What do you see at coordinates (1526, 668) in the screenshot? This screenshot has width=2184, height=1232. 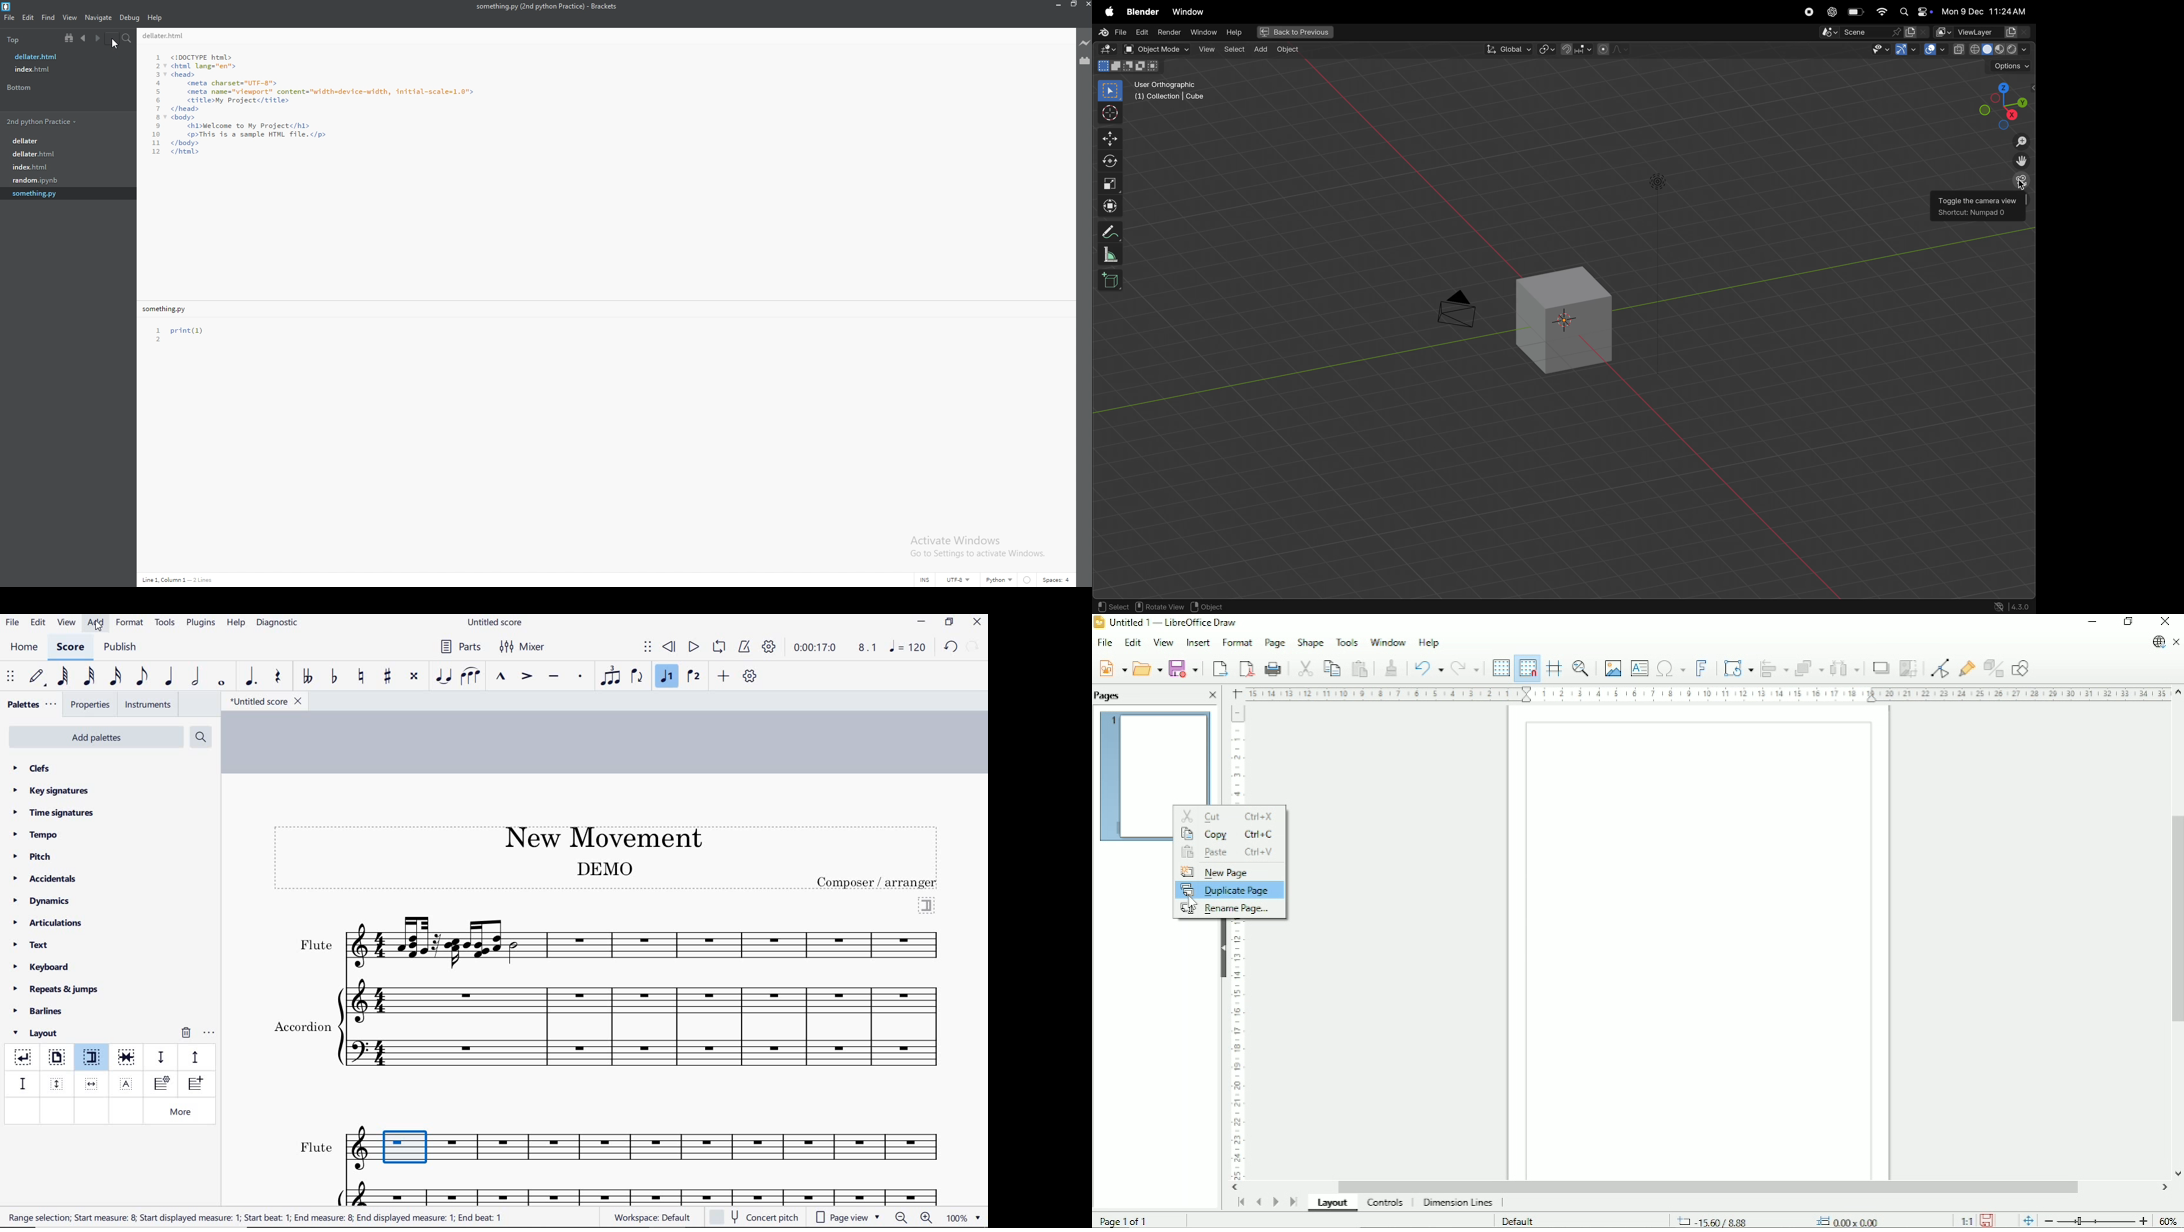 I see `Snap to grid` at bounding box center [1526, 668].